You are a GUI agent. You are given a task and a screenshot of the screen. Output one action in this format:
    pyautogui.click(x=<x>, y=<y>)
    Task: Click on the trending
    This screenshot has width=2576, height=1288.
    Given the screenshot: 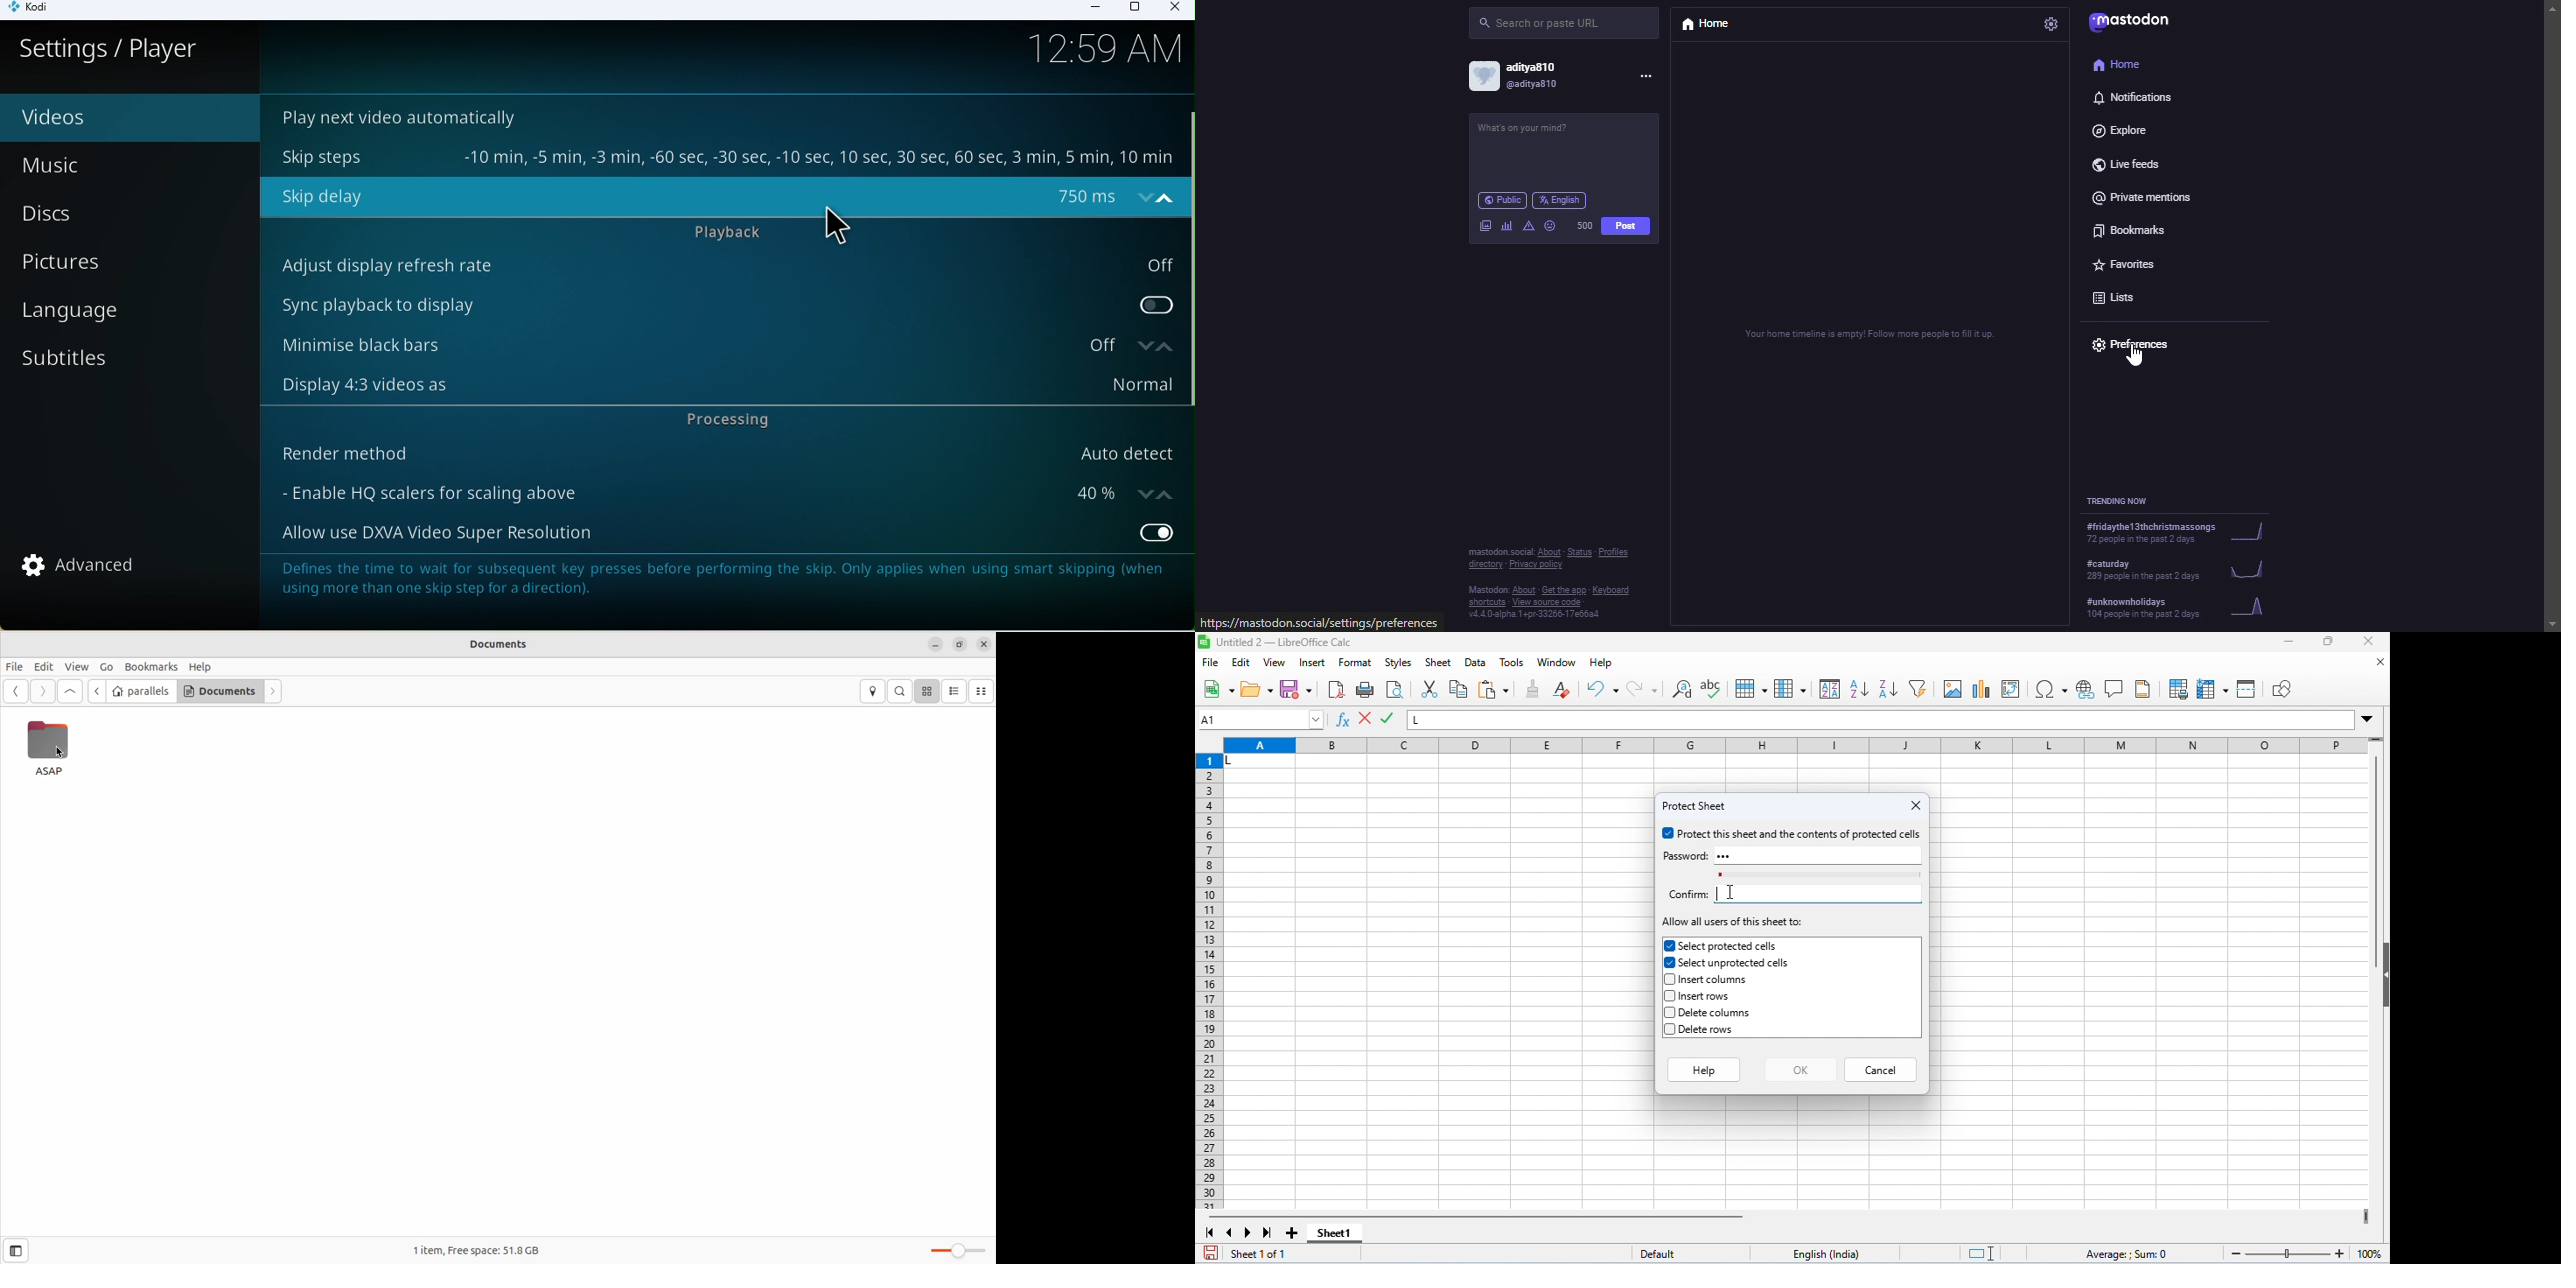 What is the action you would take?
    pyautogui.click(x=2180, y=571)
    